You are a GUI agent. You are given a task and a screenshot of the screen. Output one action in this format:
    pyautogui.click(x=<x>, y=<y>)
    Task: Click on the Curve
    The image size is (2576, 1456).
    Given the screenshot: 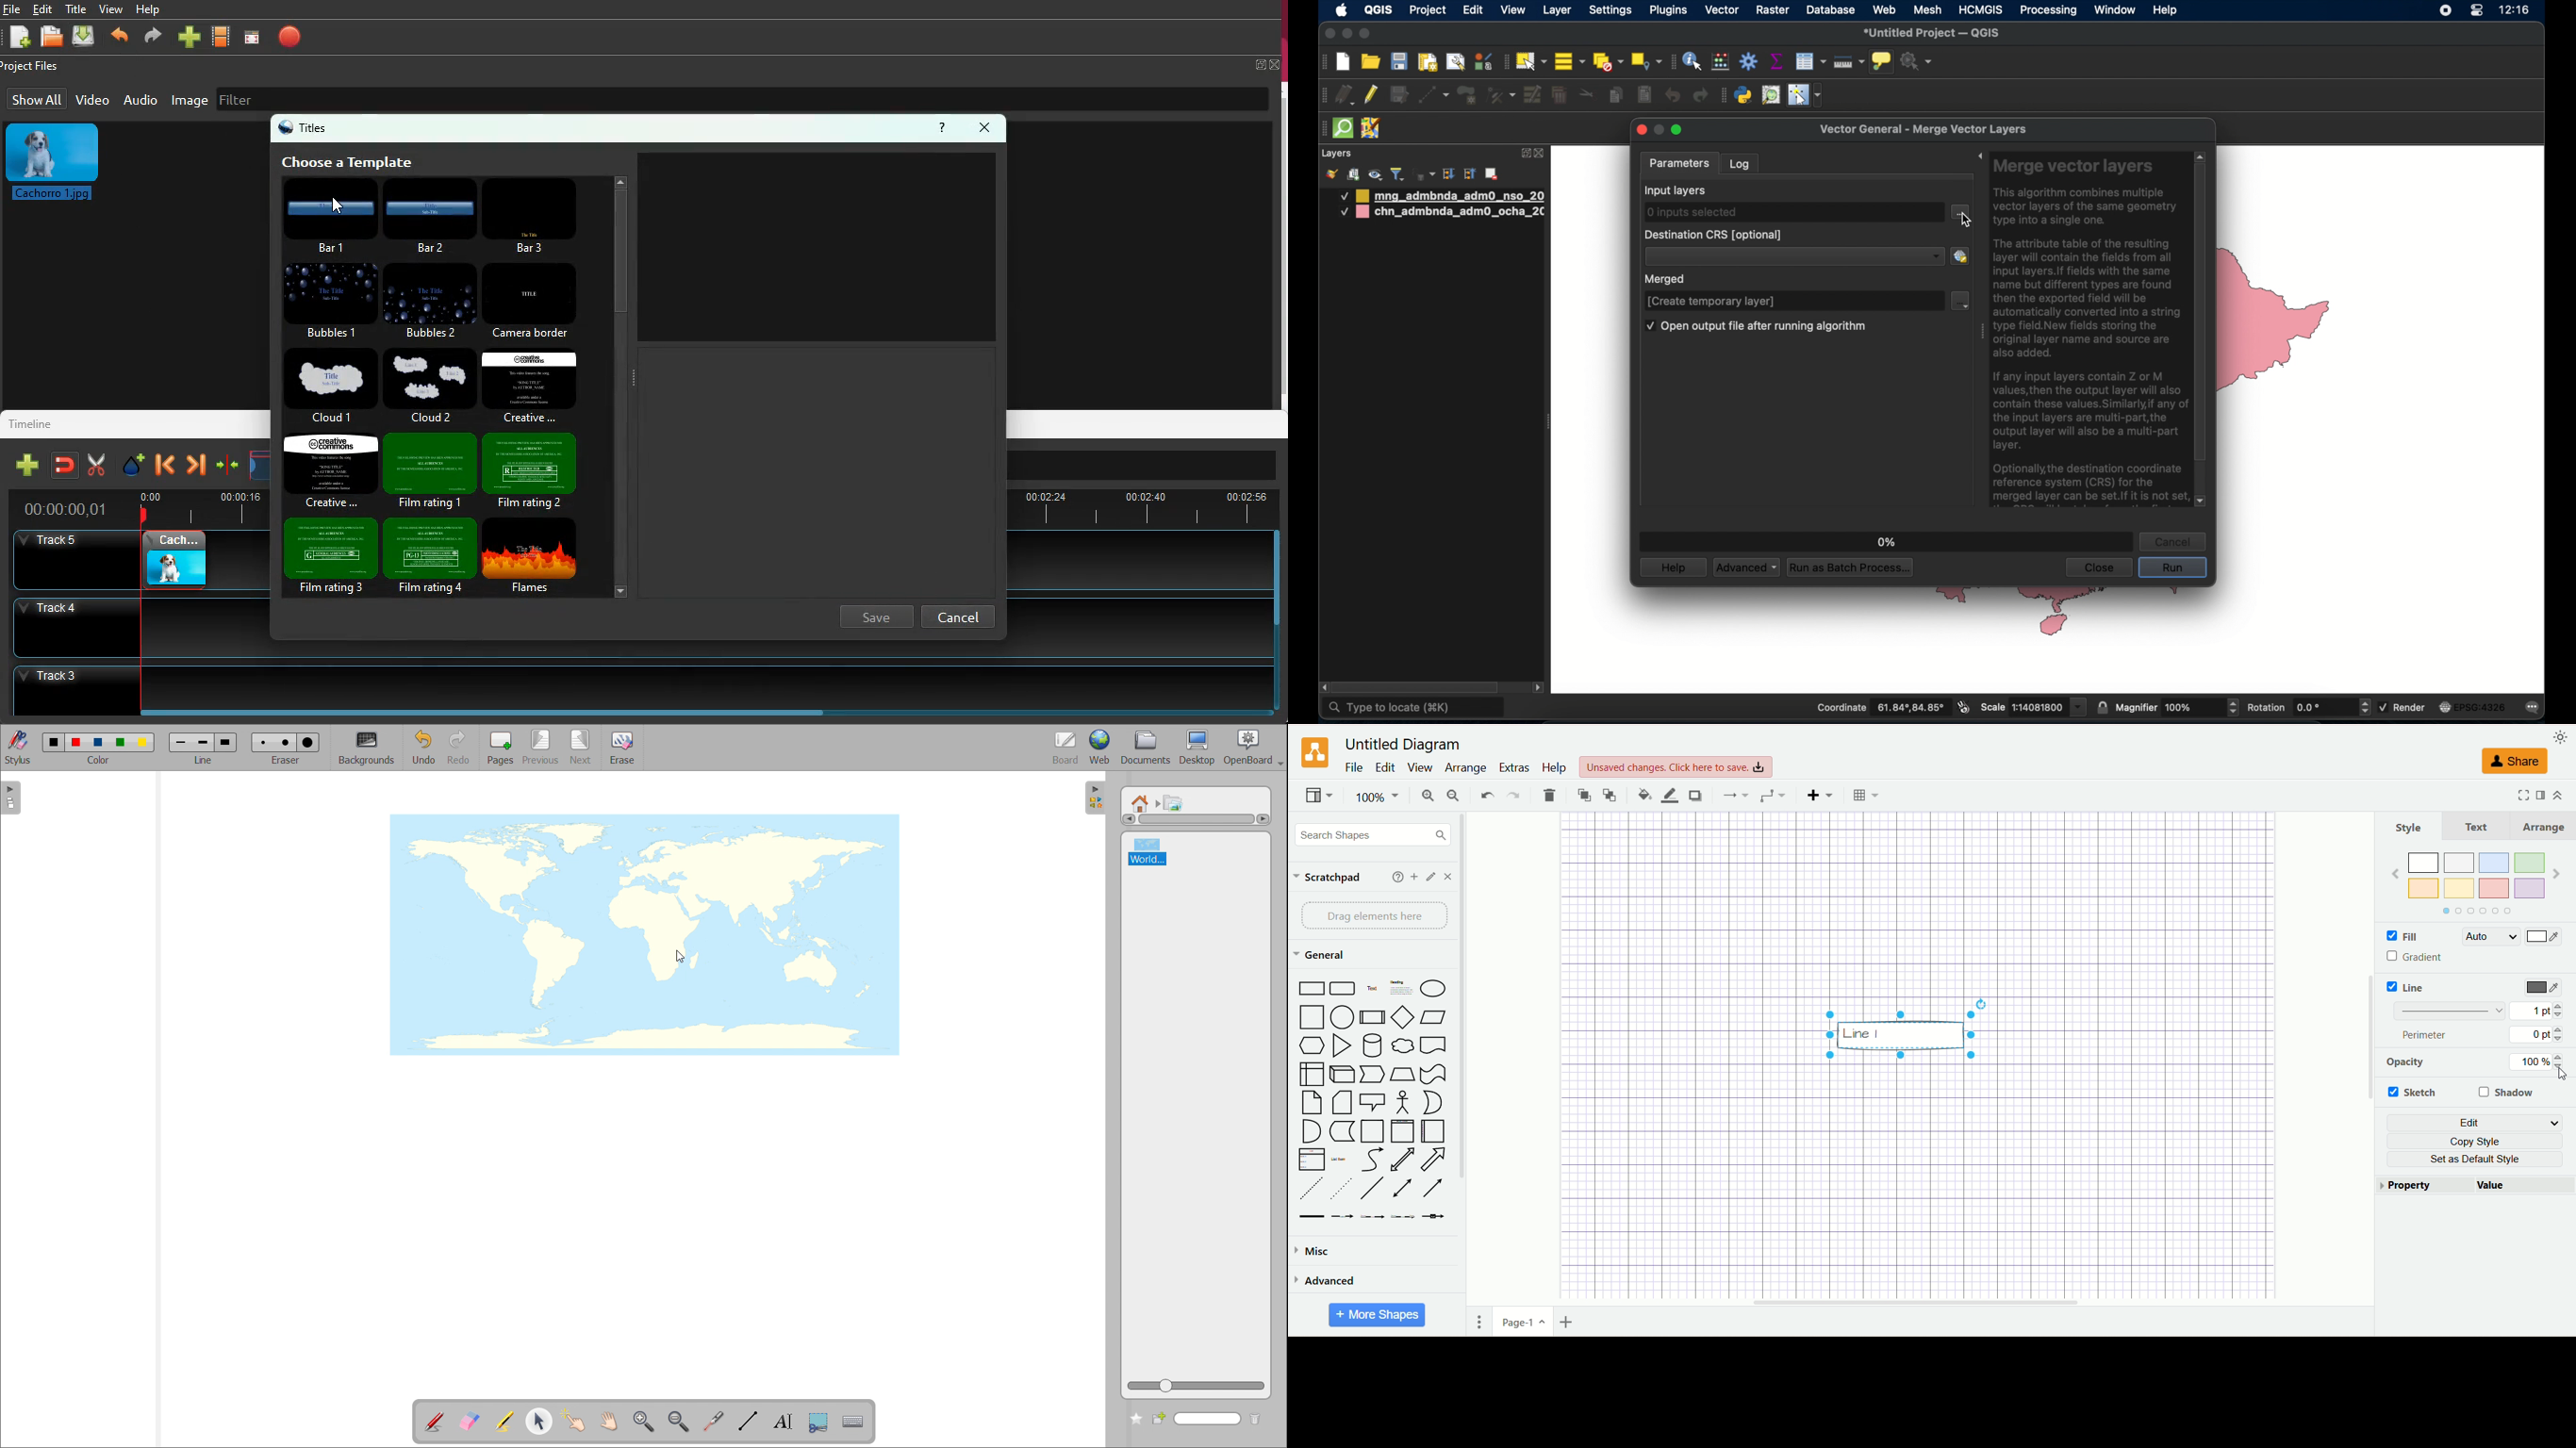 What is the action you would take?
    pyautogui.click(x=1372, y=1160)
    